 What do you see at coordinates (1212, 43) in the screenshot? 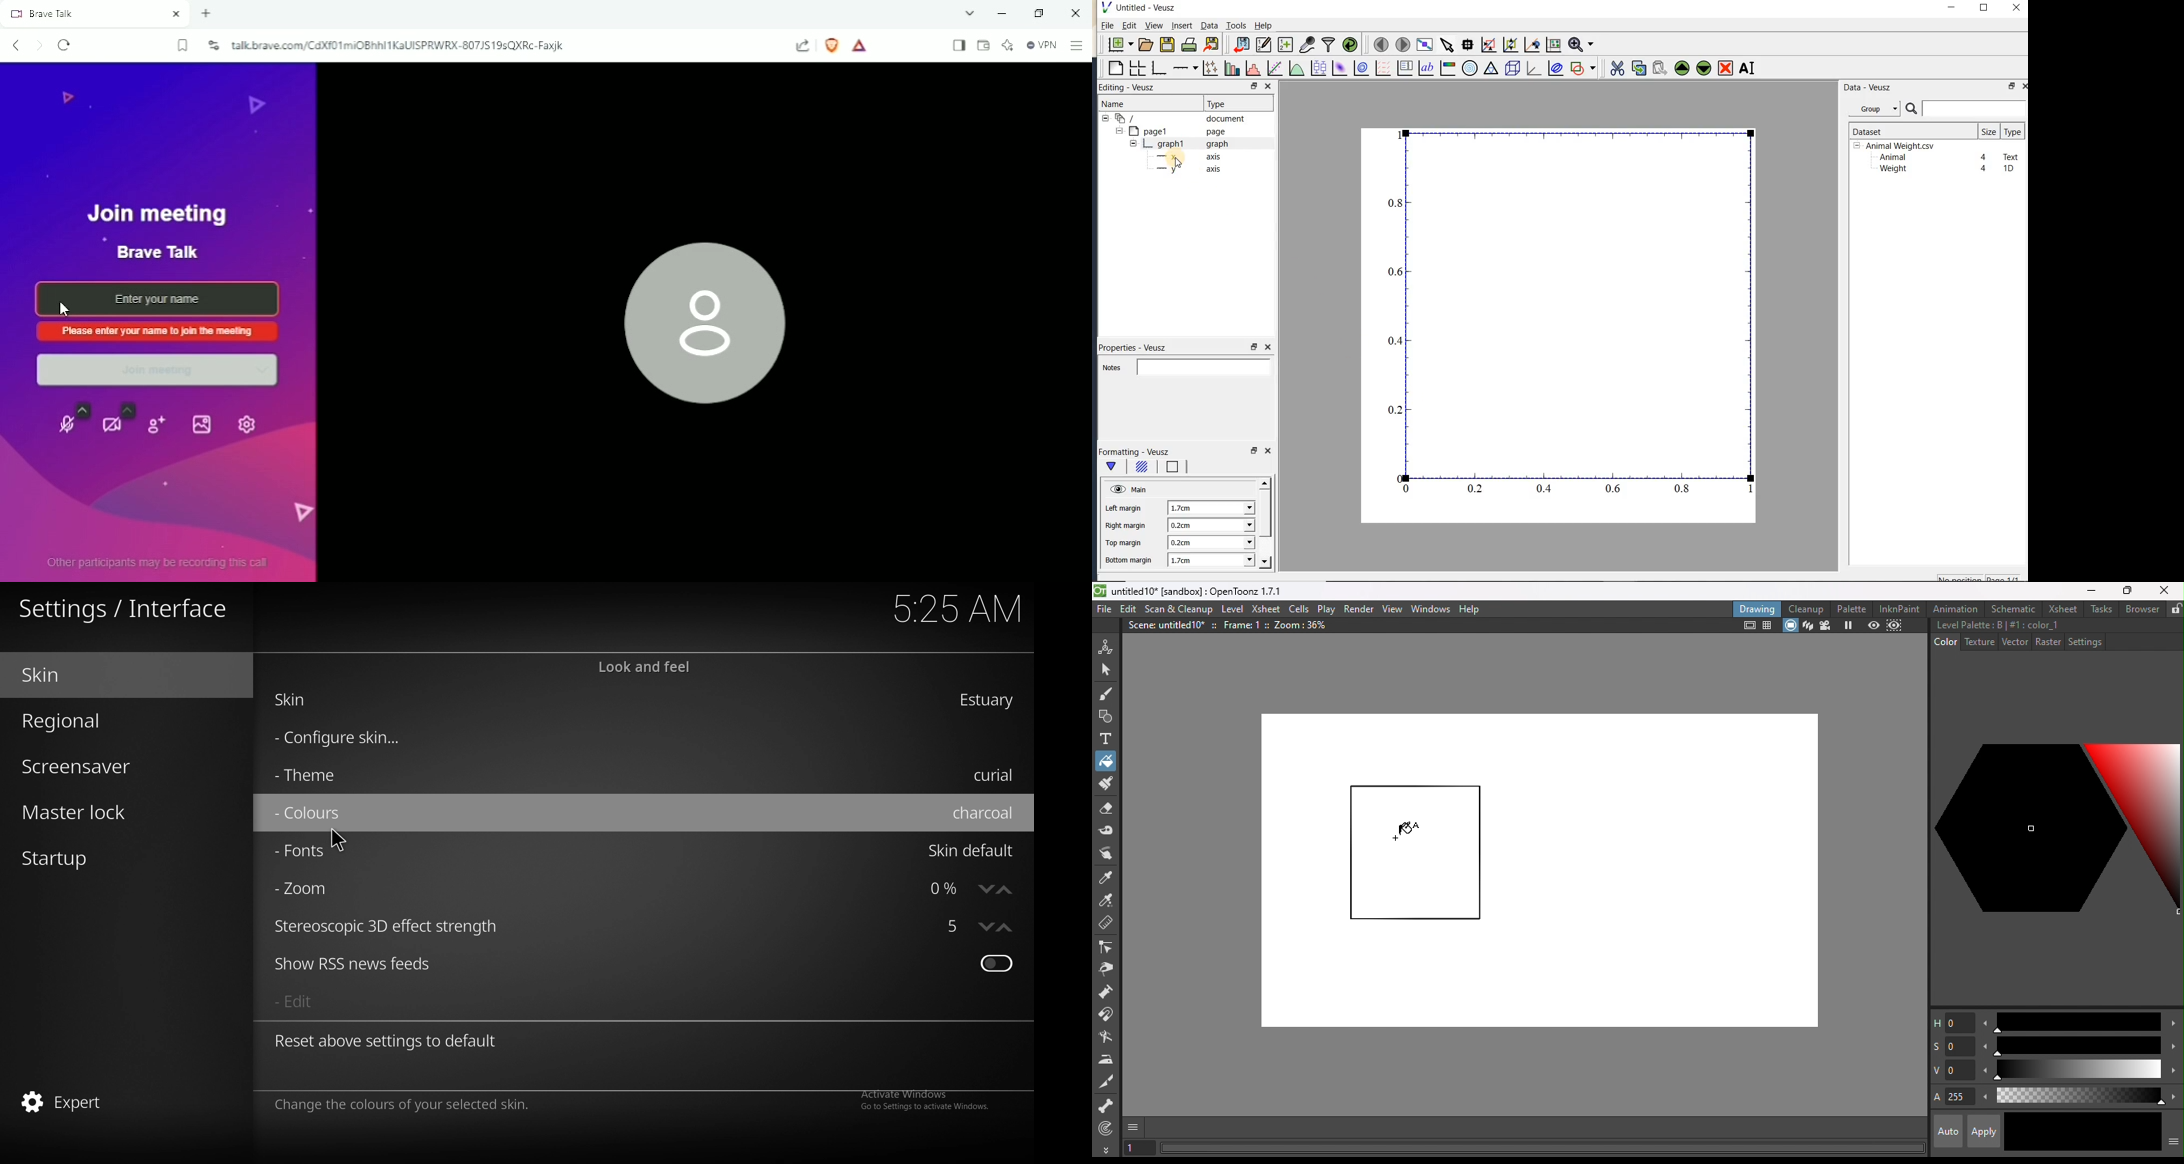
I see `export to graphics format` at bounding box center [1212, 43].